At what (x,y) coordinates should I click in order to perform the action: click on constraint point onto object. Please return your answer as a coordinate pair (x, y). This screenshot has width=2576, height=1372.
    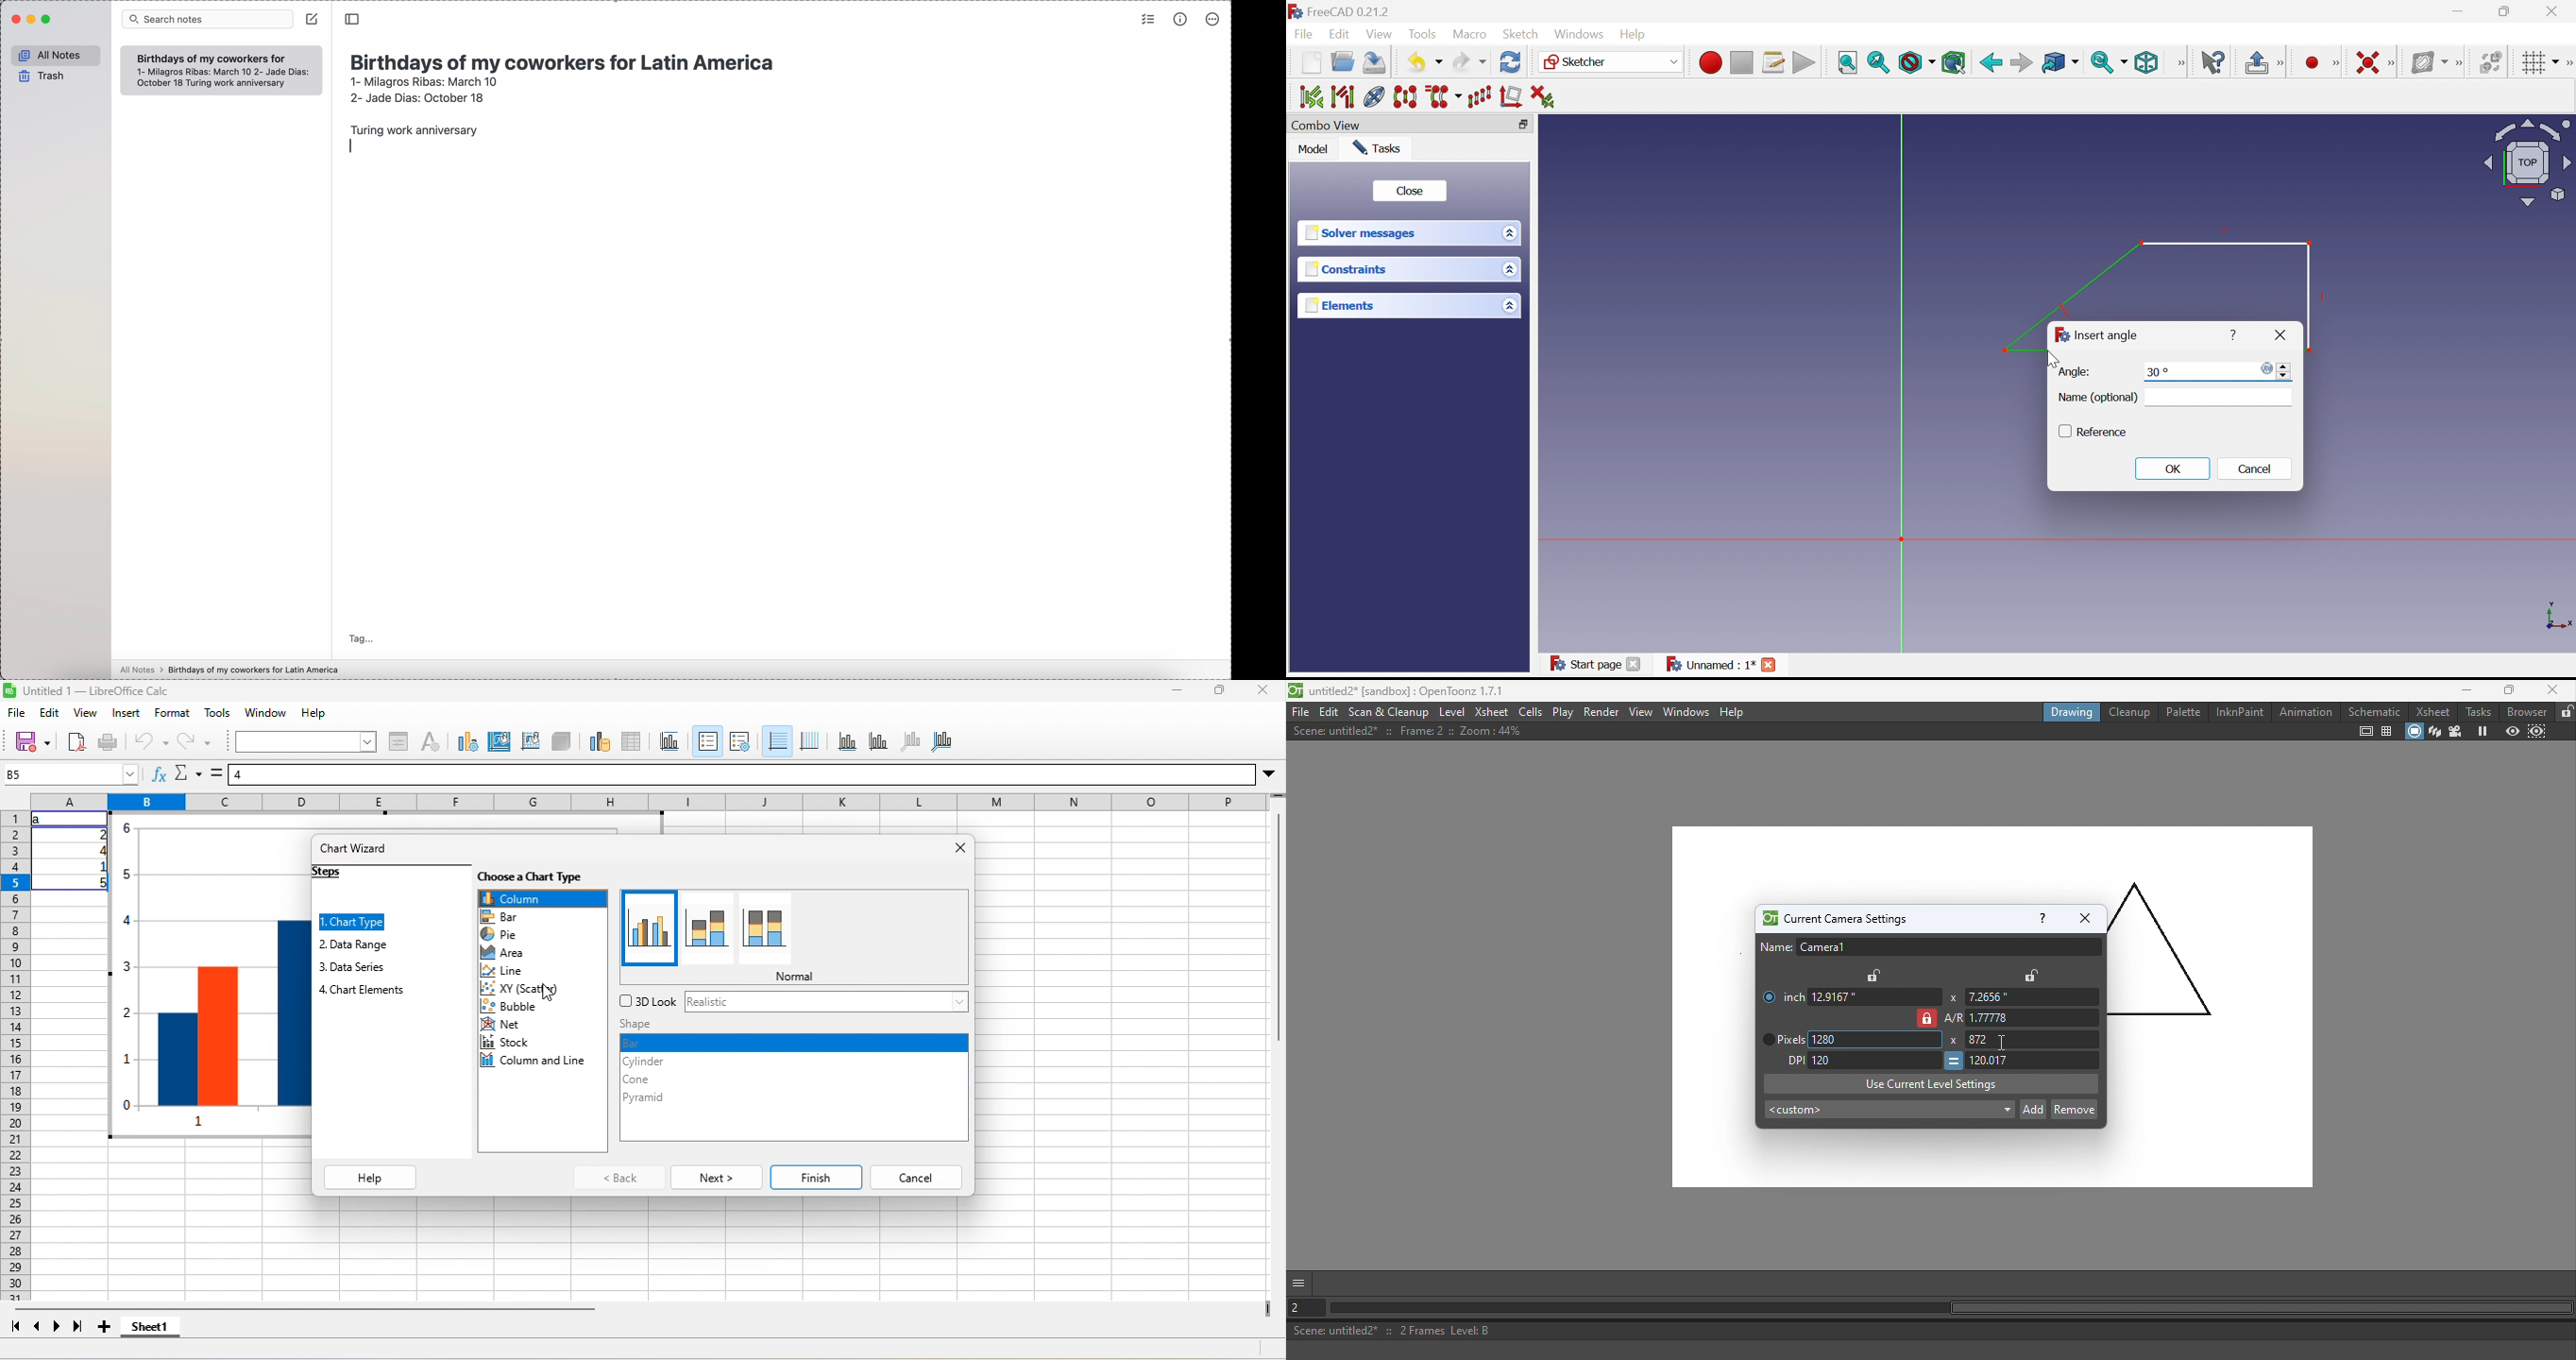
    Looking at the image, I should click on (2288, 61).